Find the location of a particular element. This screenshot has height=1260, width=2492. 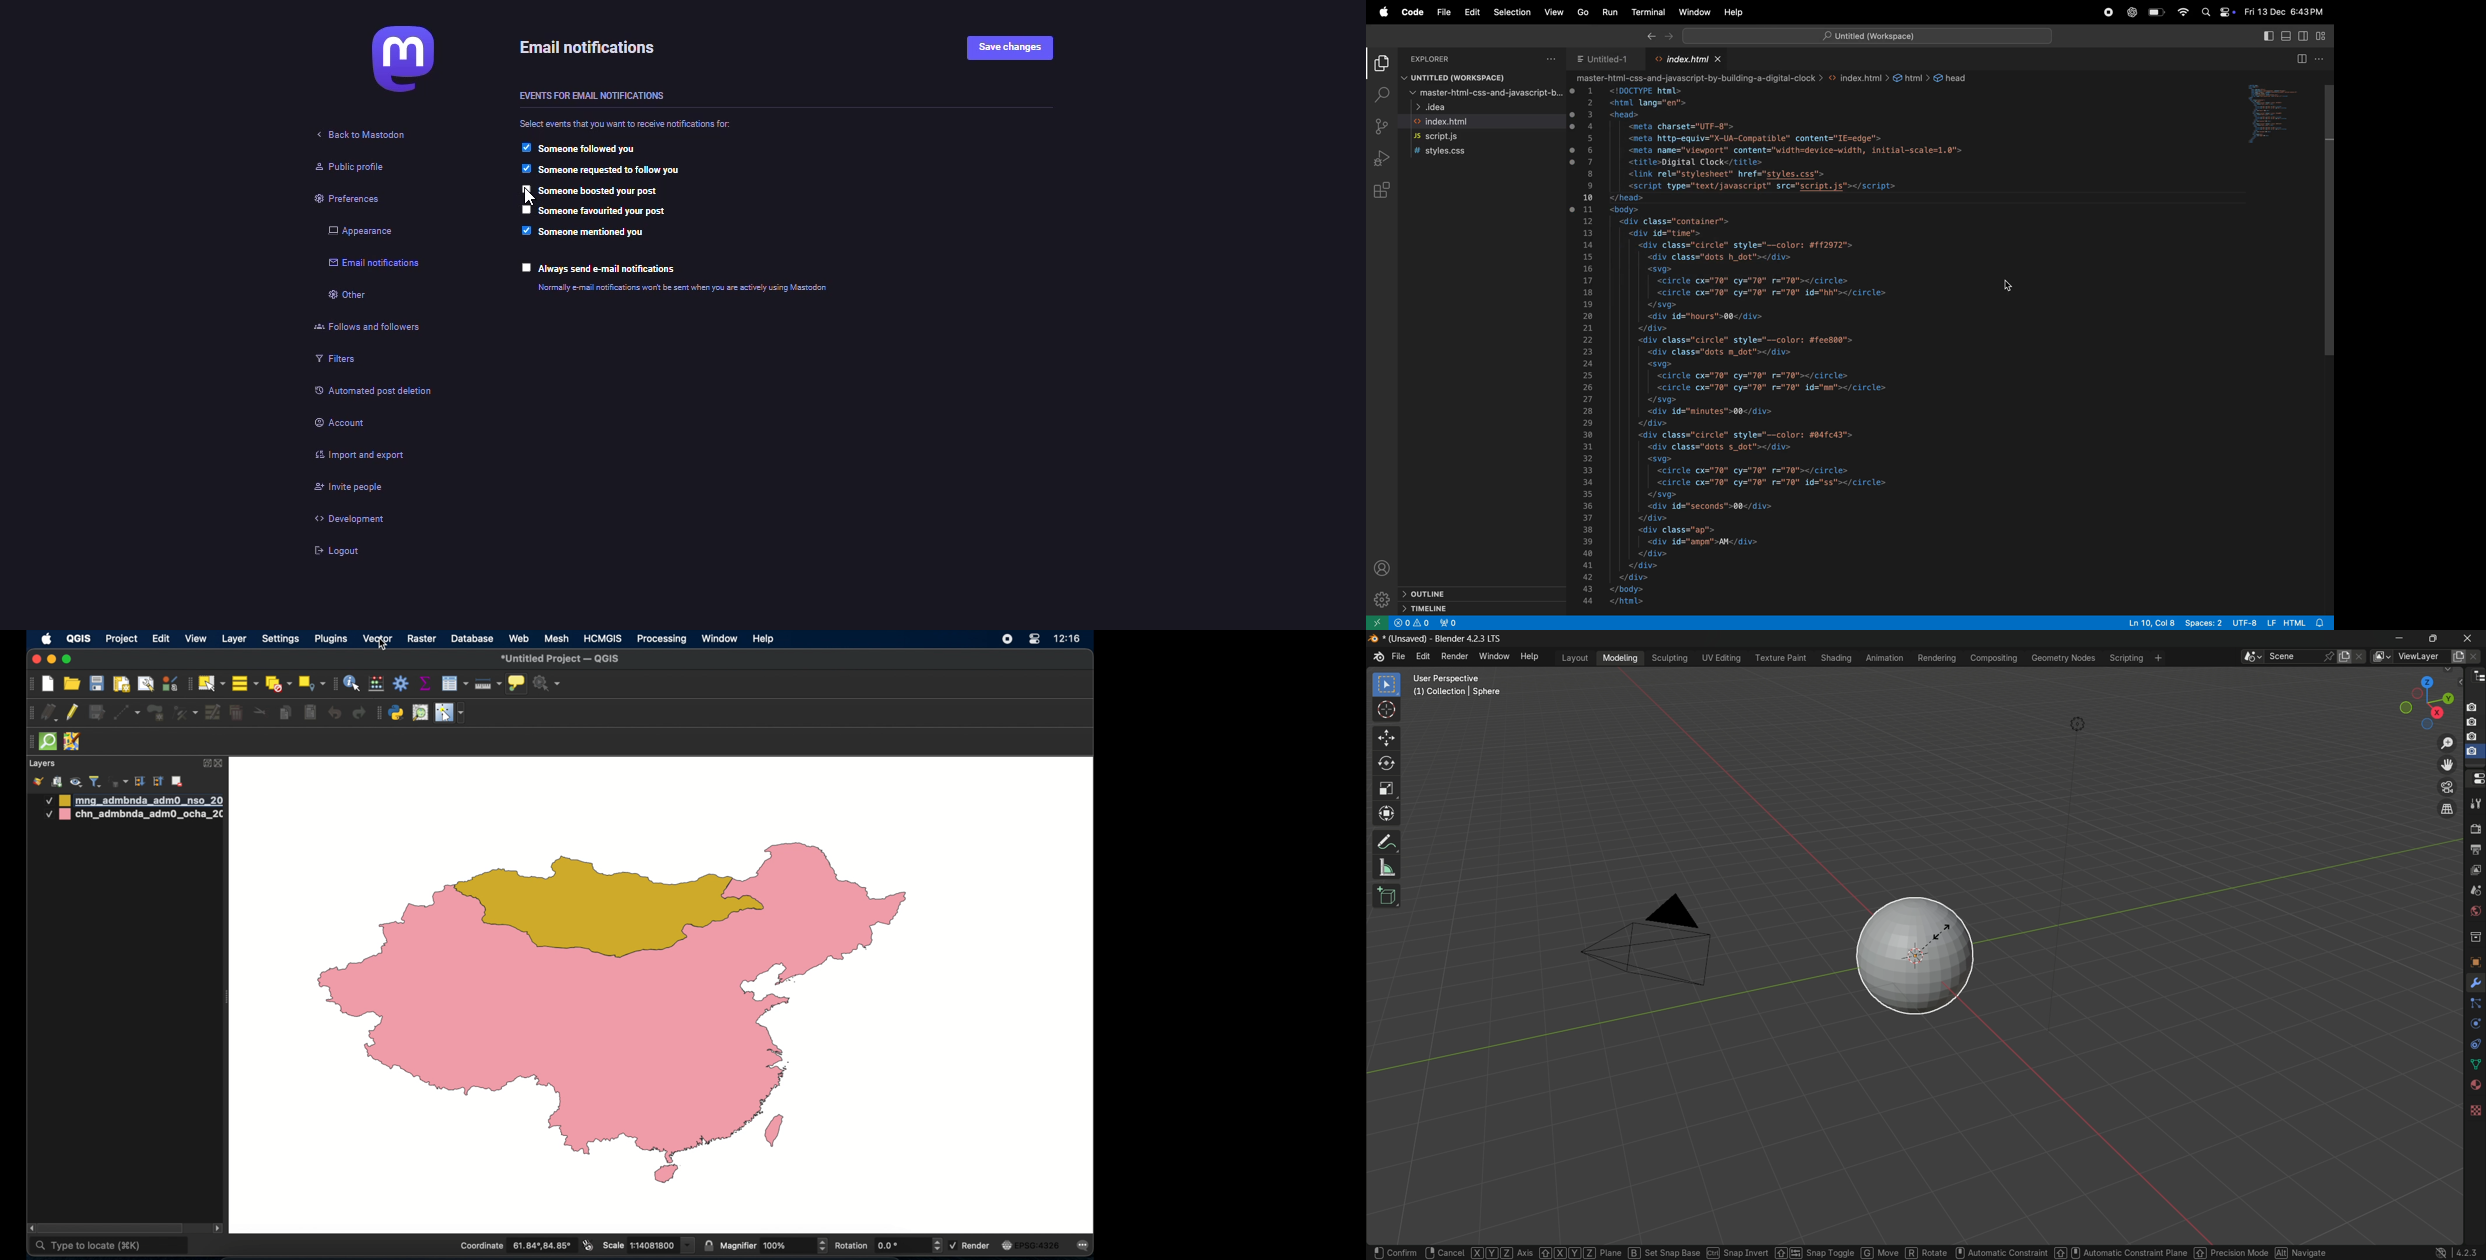

QGIS is located at coordinates (78, 638).